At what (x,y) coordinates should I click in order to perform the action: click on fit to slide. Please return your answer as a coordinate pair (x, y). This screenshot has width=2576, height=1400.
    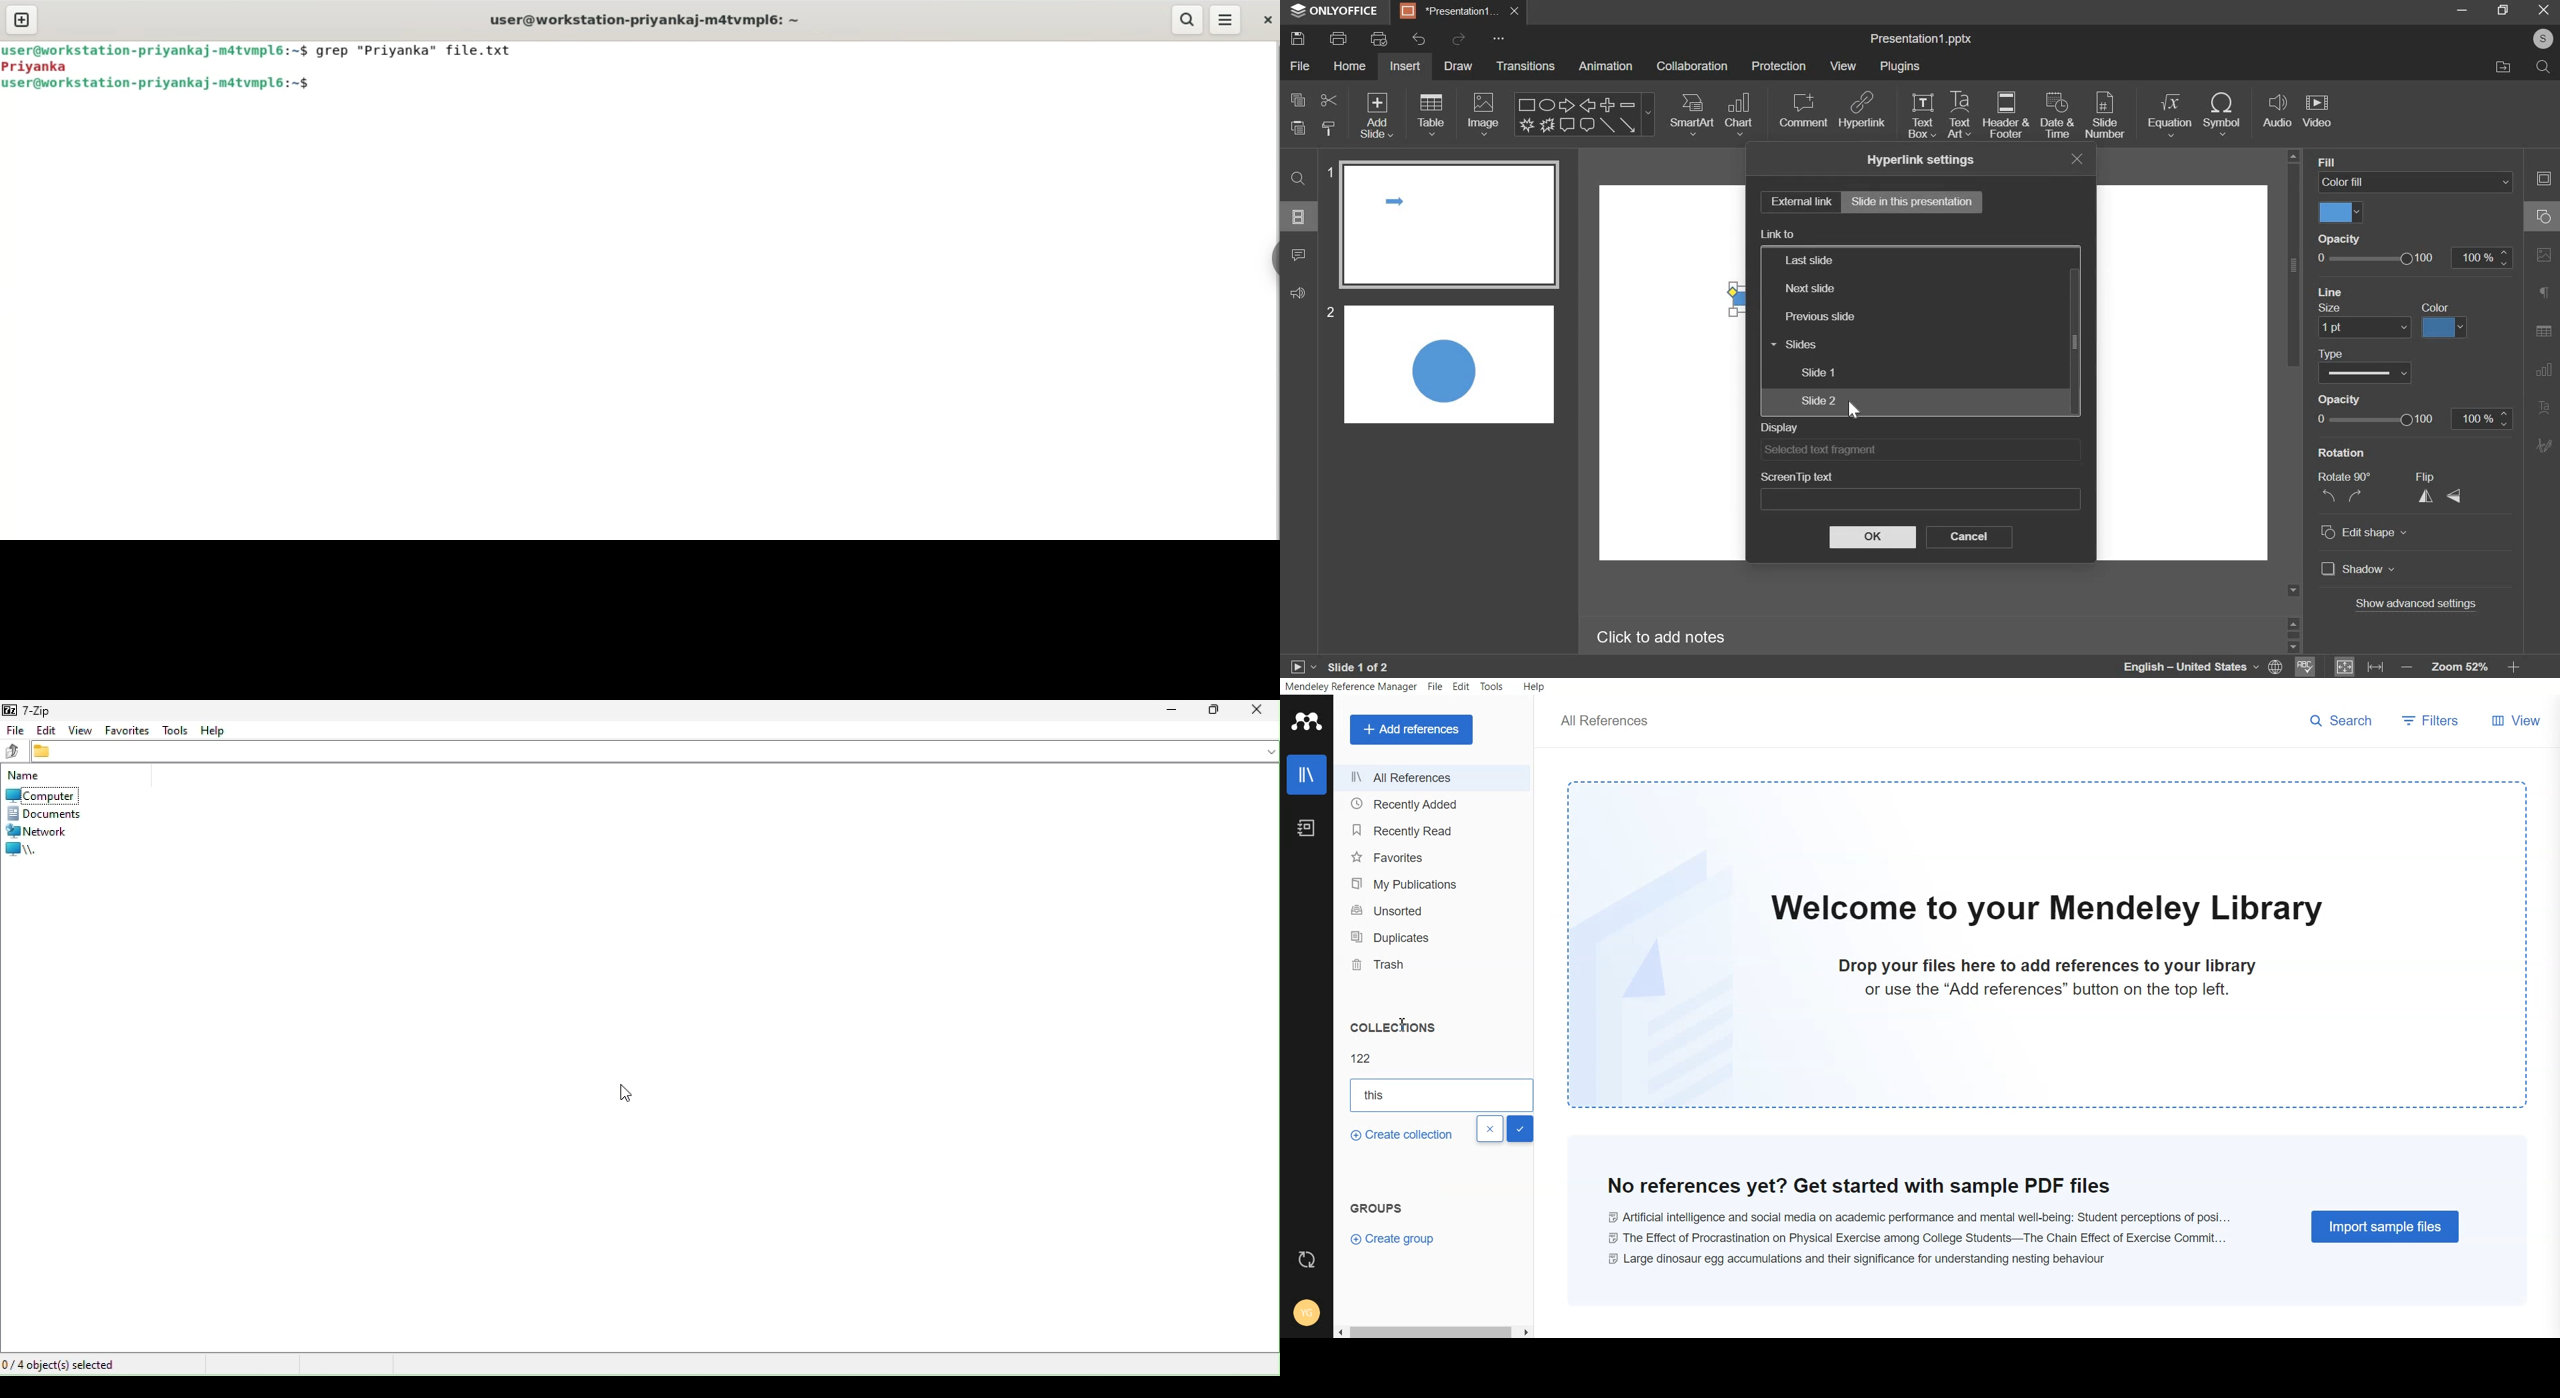
    Looking at the image, I should click on (2346, 667).